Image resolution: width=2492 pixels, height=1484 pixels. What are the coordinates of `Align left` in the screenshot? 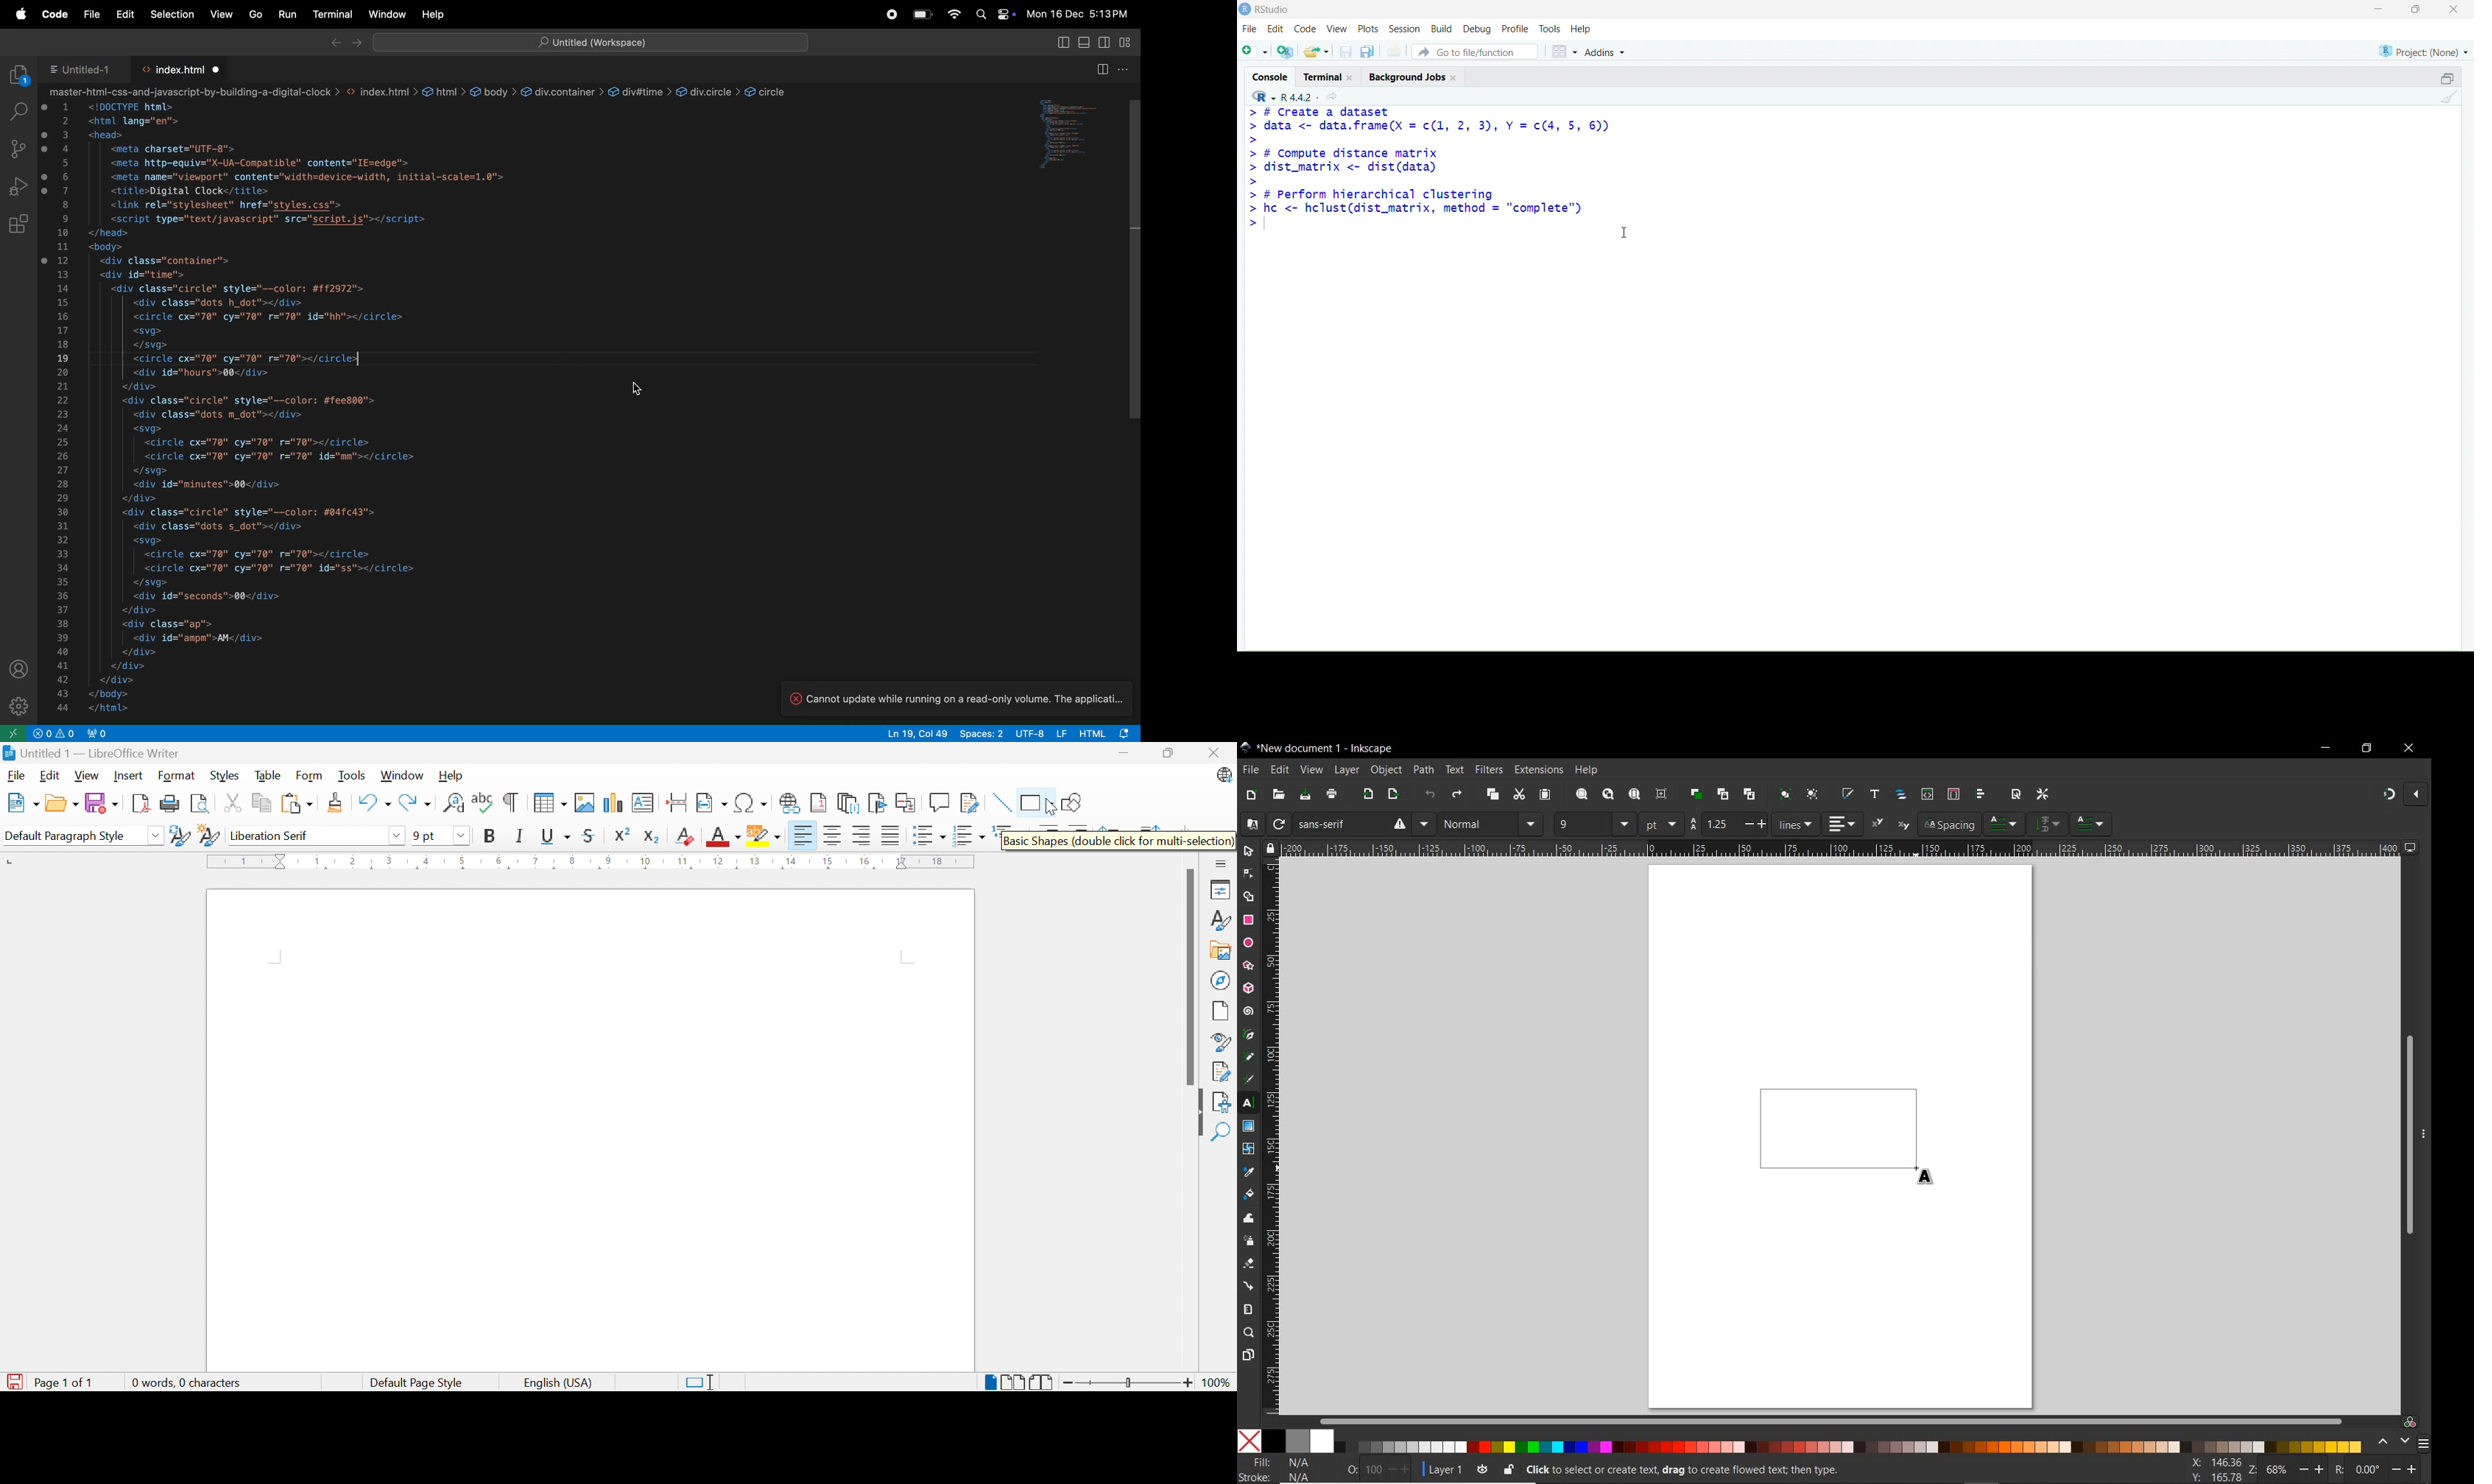 It's located at (804, 837).